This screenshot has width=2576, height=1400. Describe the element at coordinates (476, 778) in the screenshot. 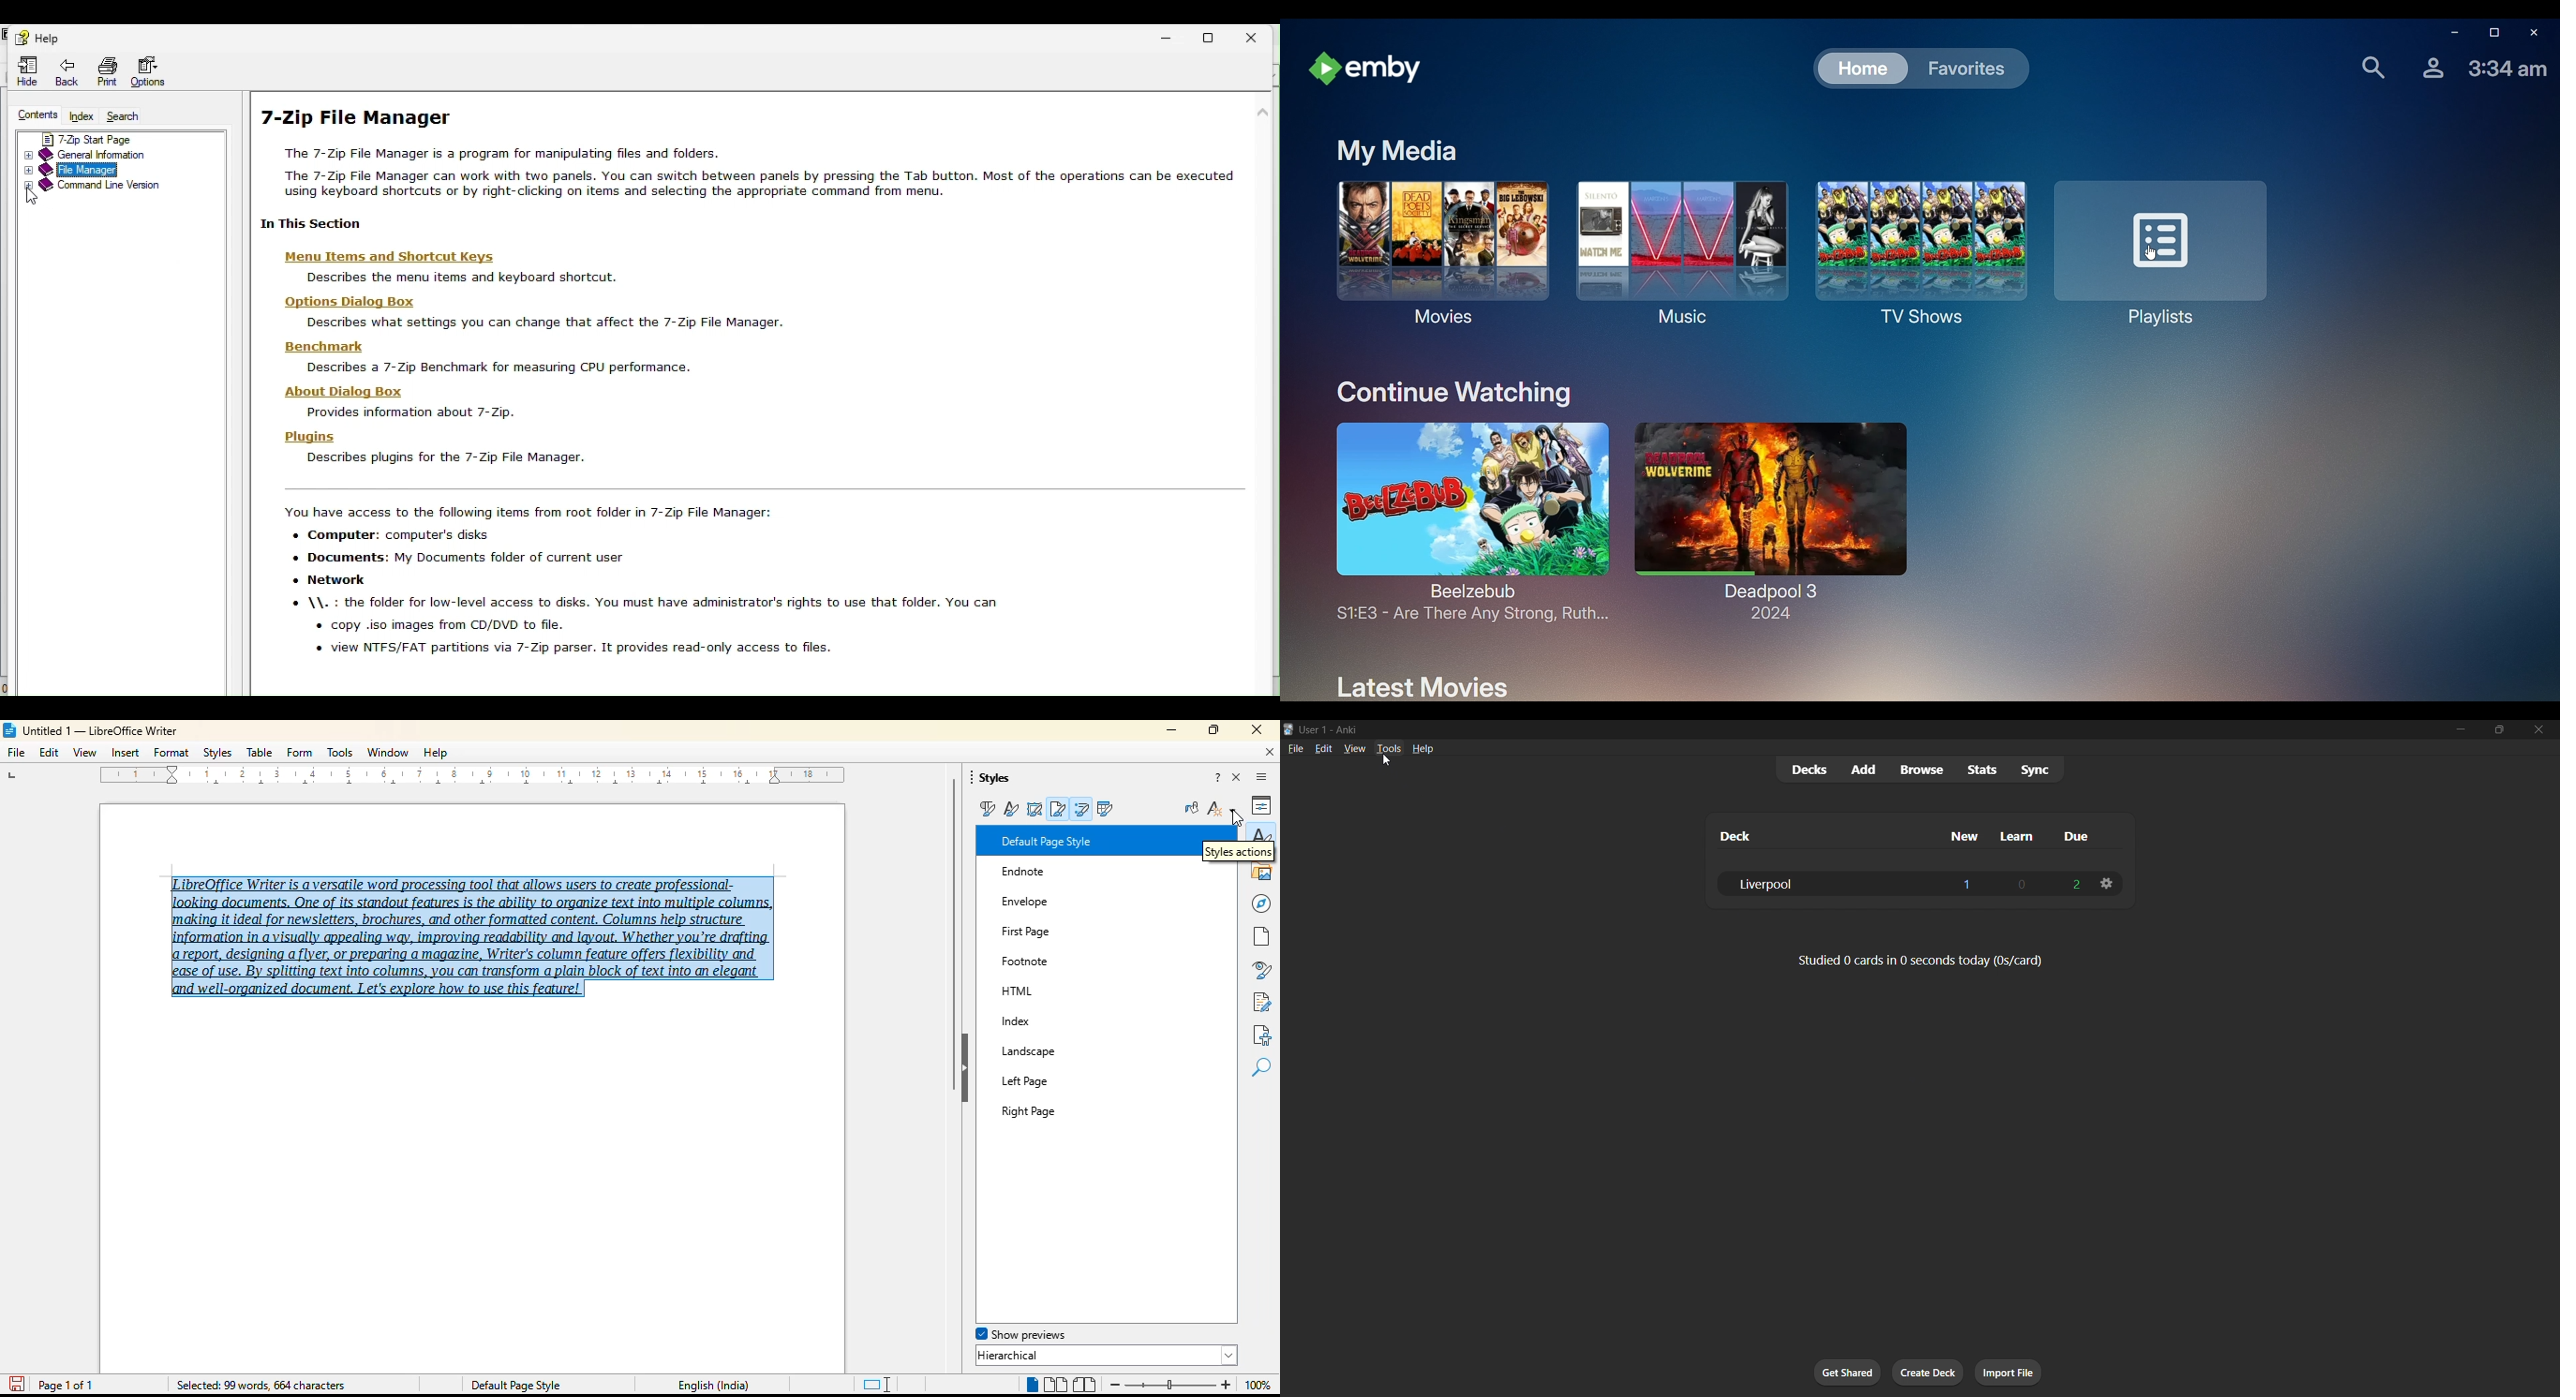

I see `ruler` at that location.